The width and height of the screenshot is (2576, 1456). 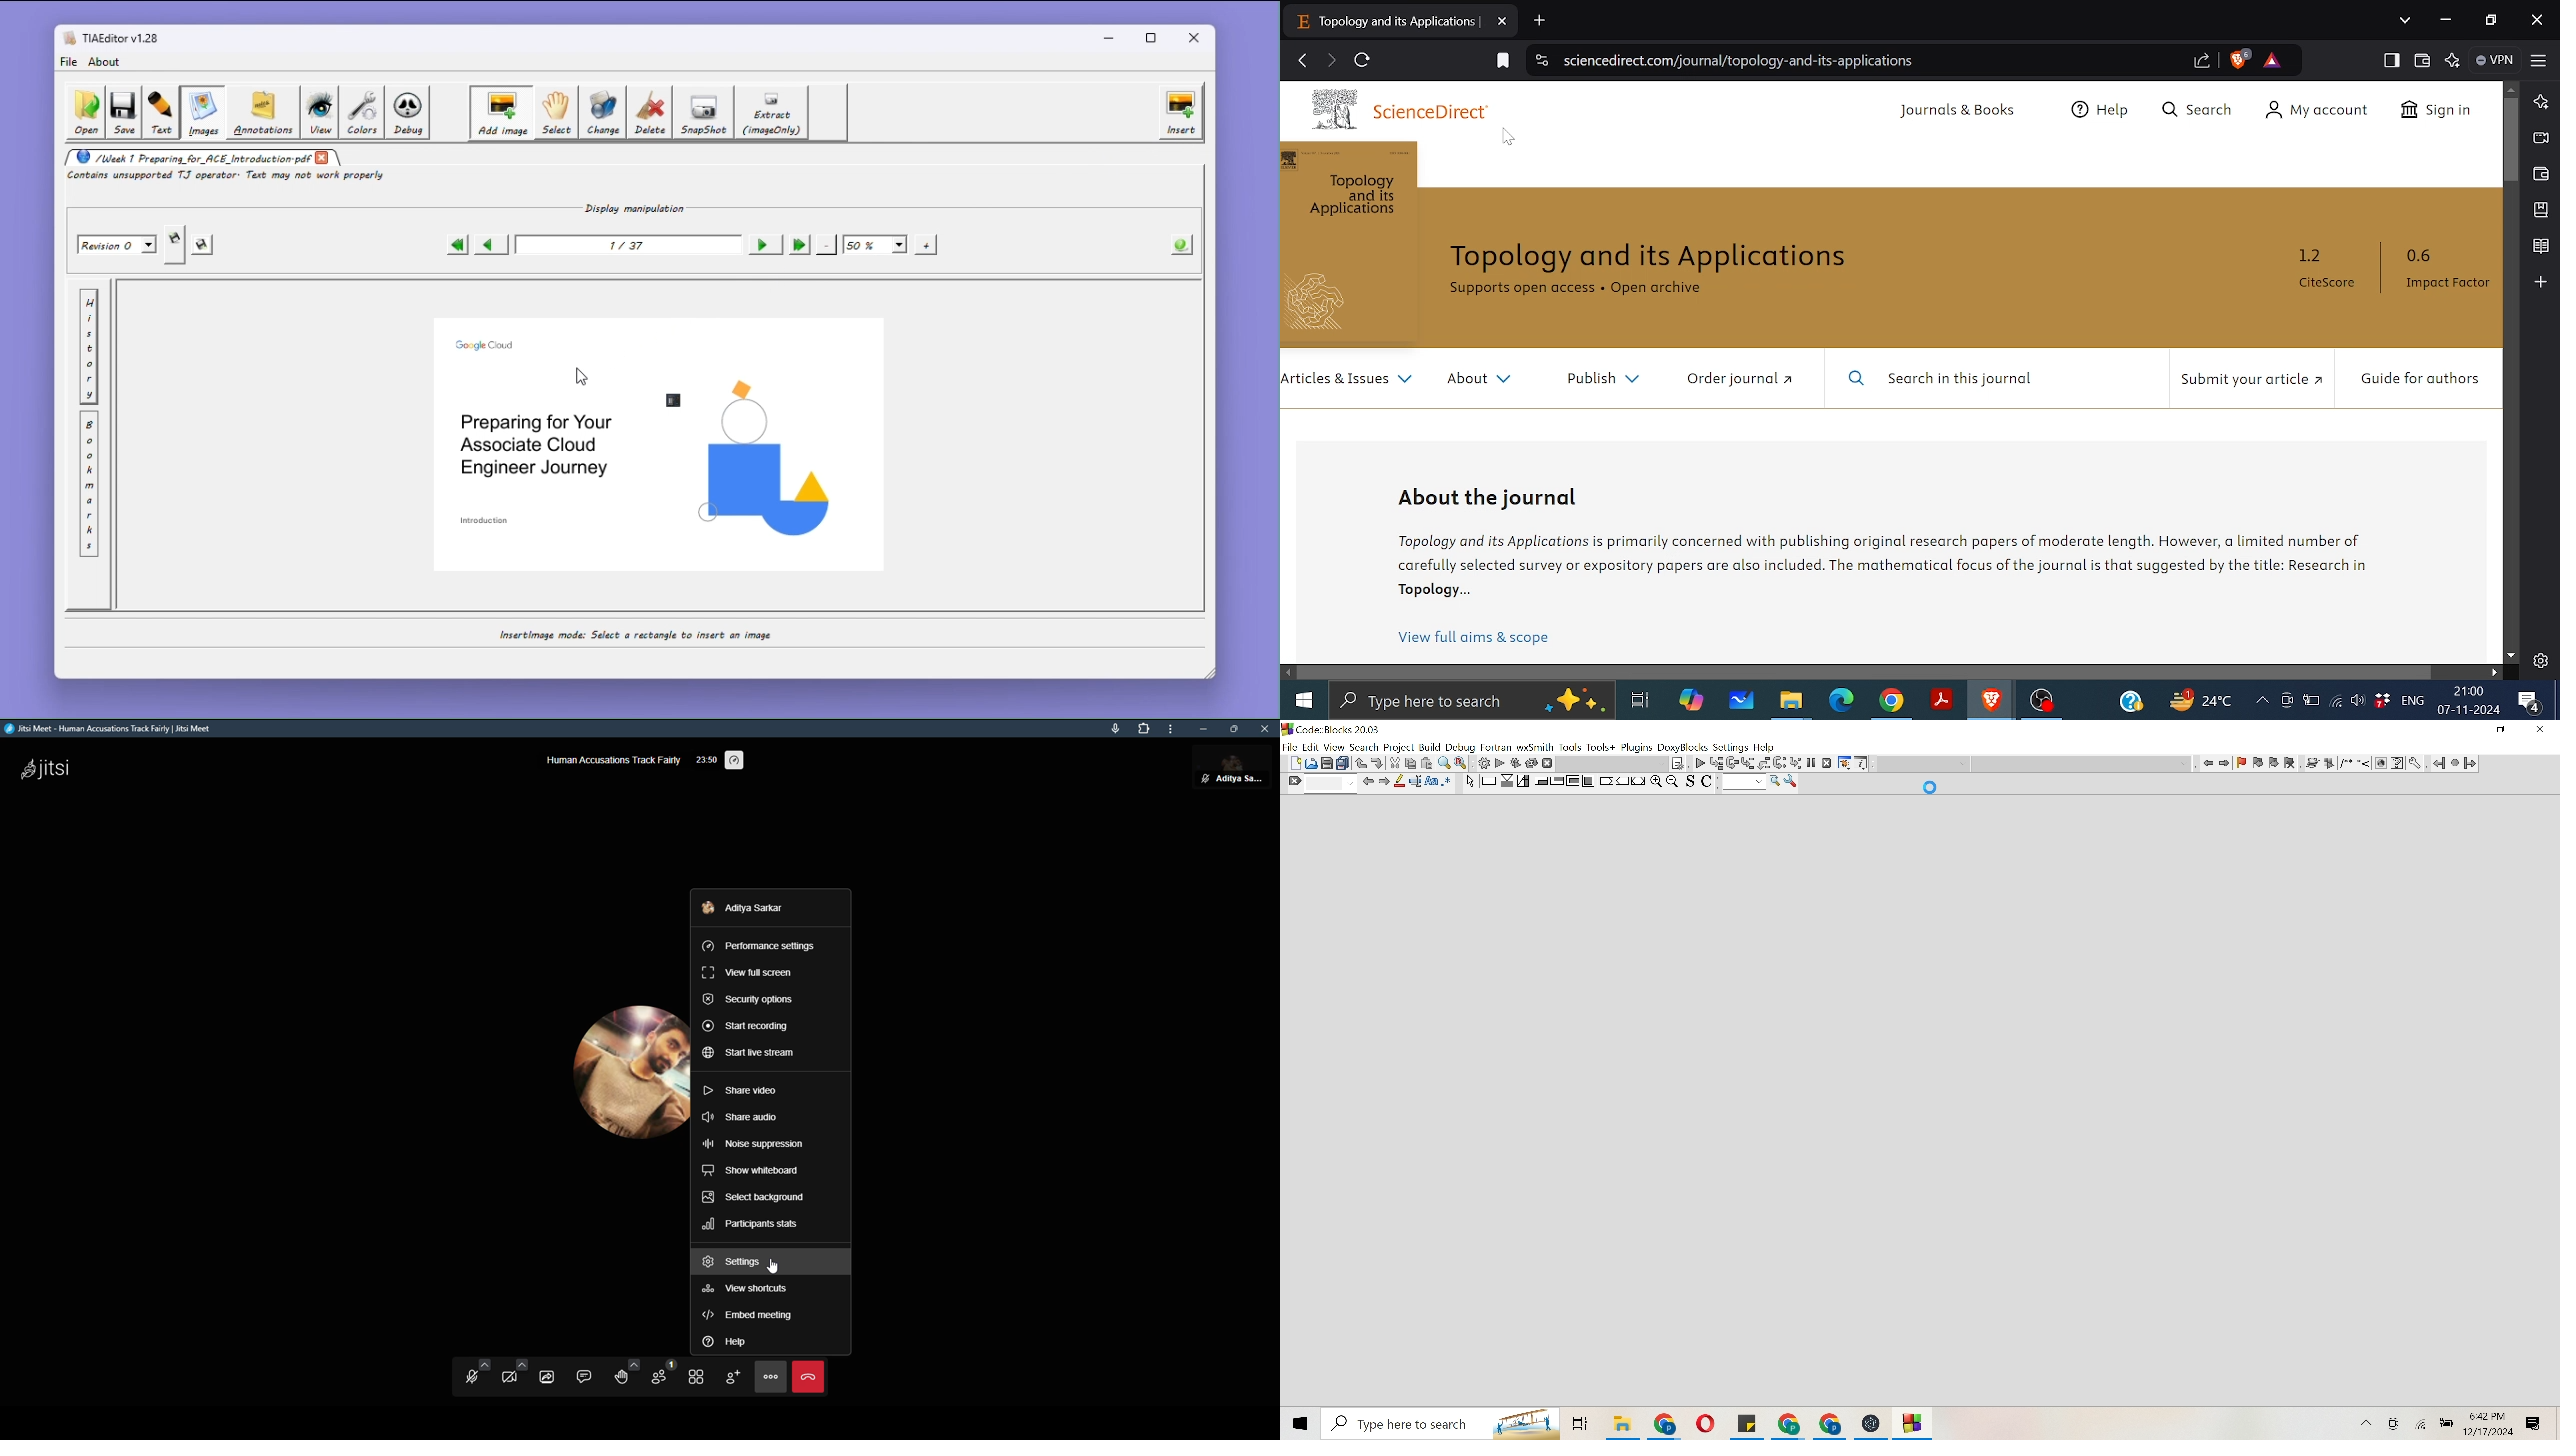 What do you see at coordinates (741, 906) in the screenshot?
I see `profile` at bounding box center [741, 906].